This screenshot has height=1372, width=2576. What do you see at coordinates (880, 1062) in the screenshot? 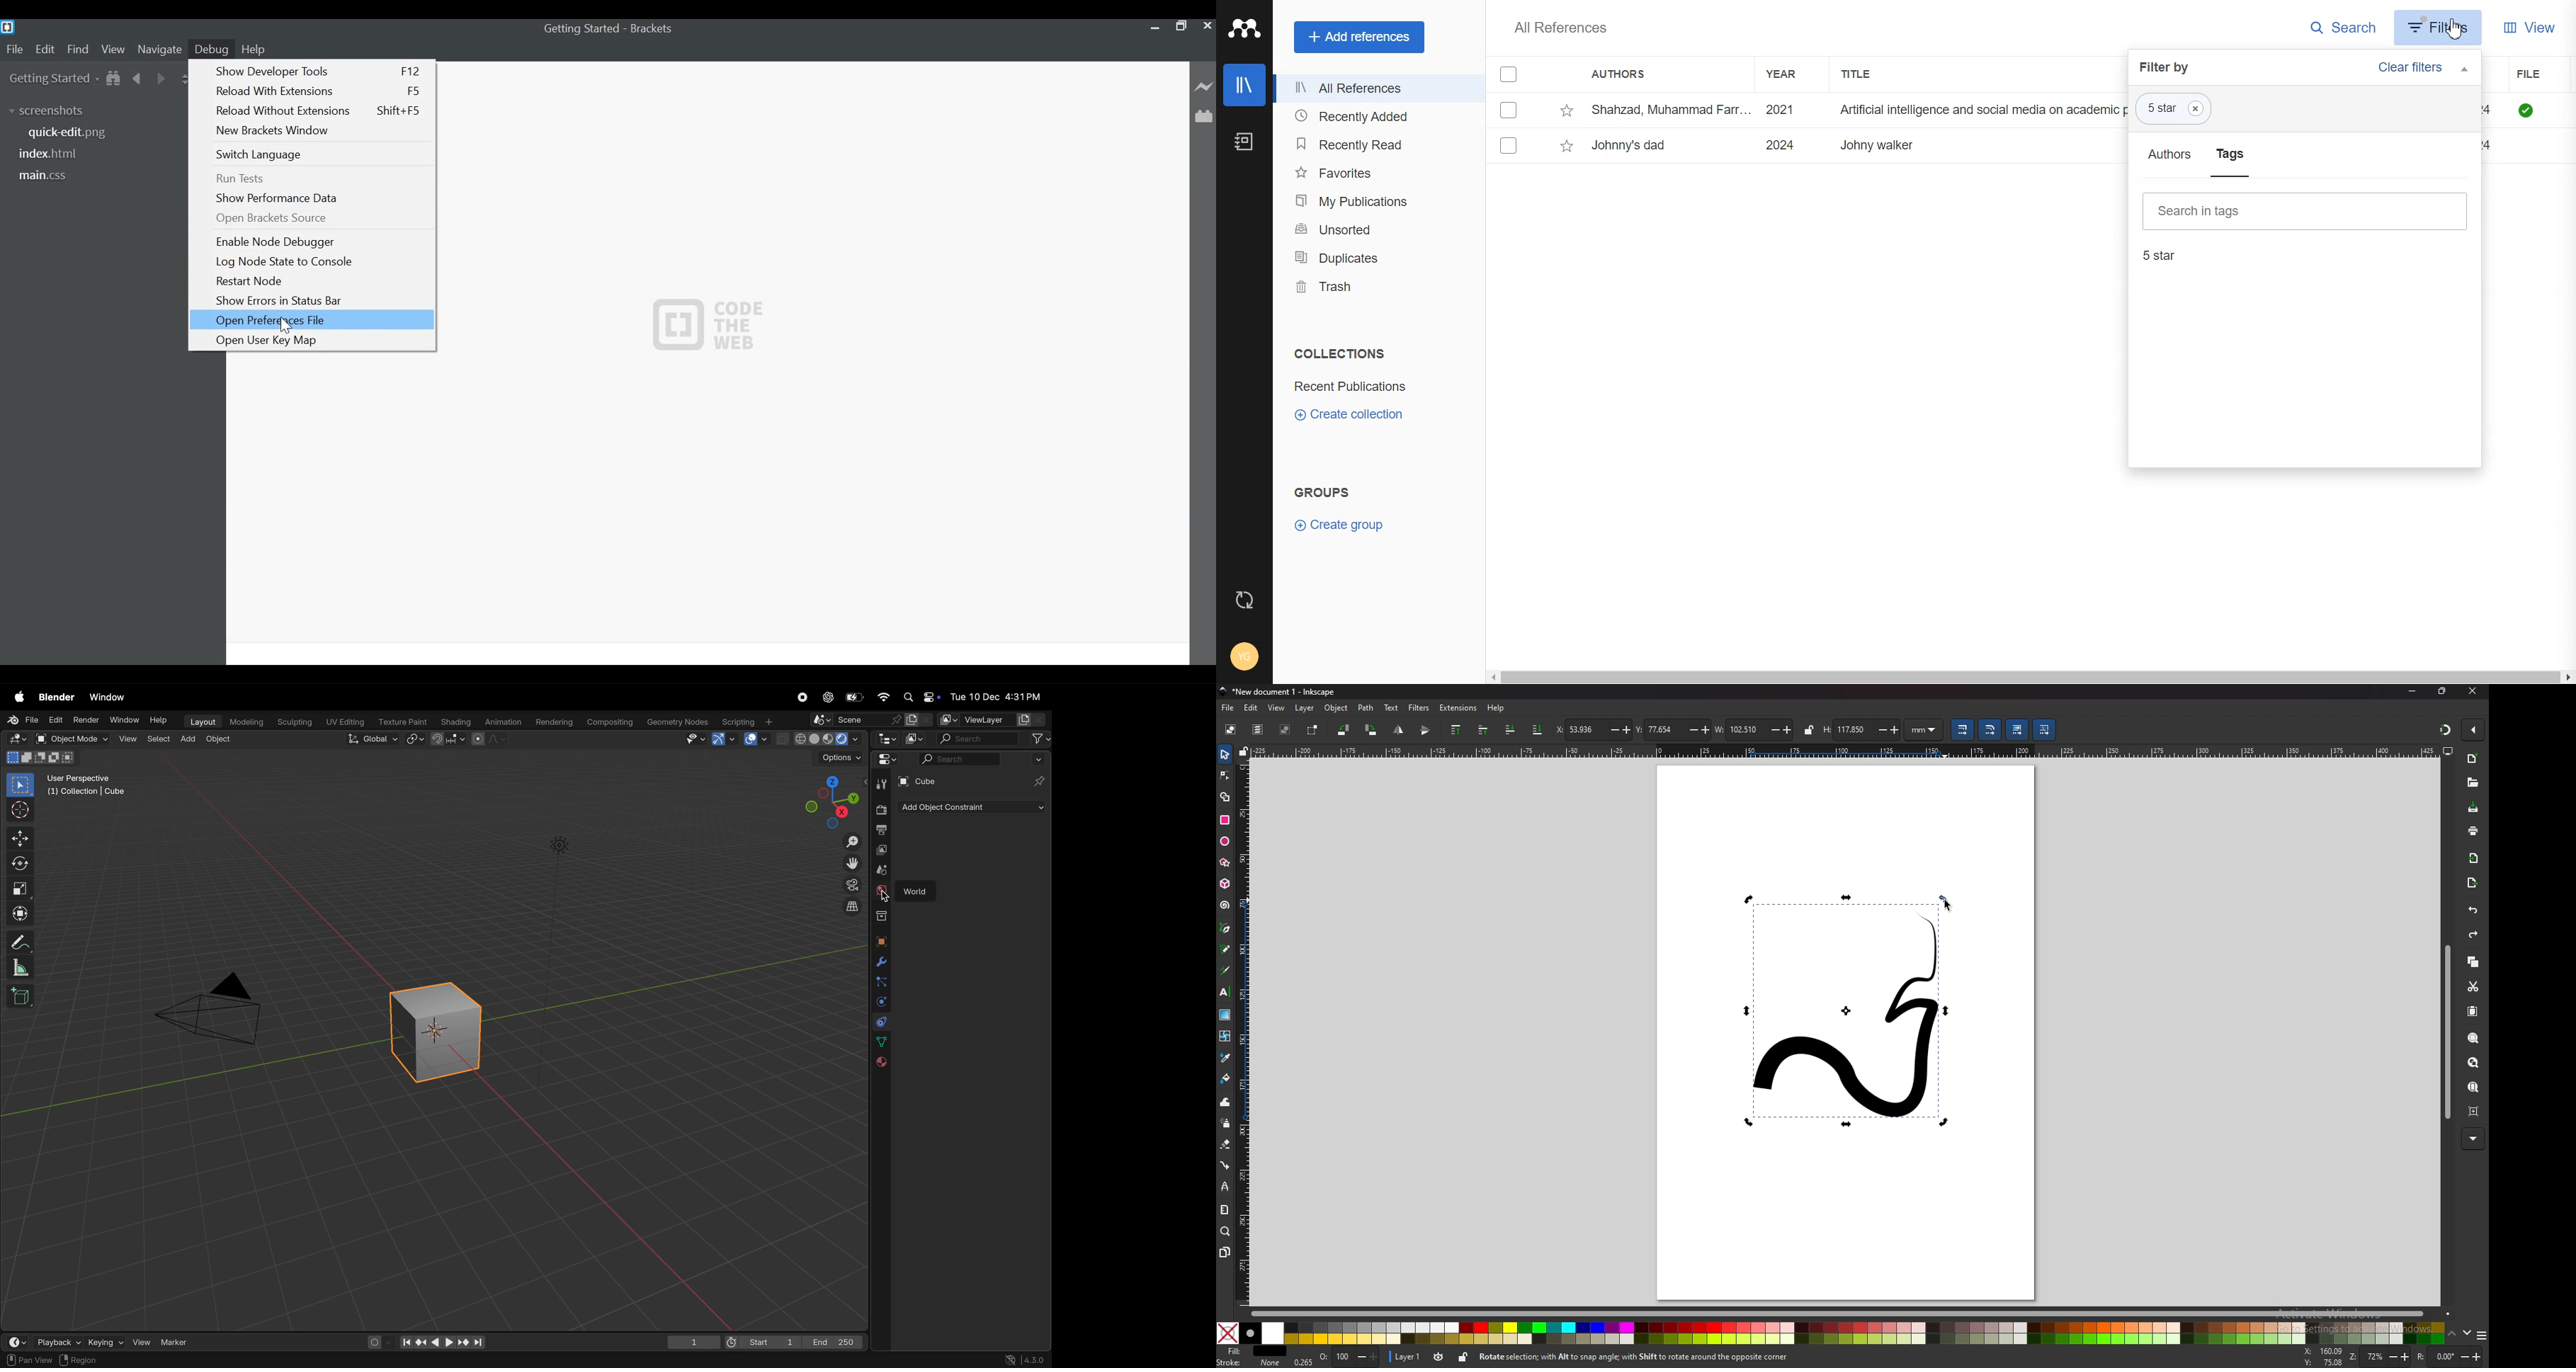
I see `material` at bounding box center [880, 1062].